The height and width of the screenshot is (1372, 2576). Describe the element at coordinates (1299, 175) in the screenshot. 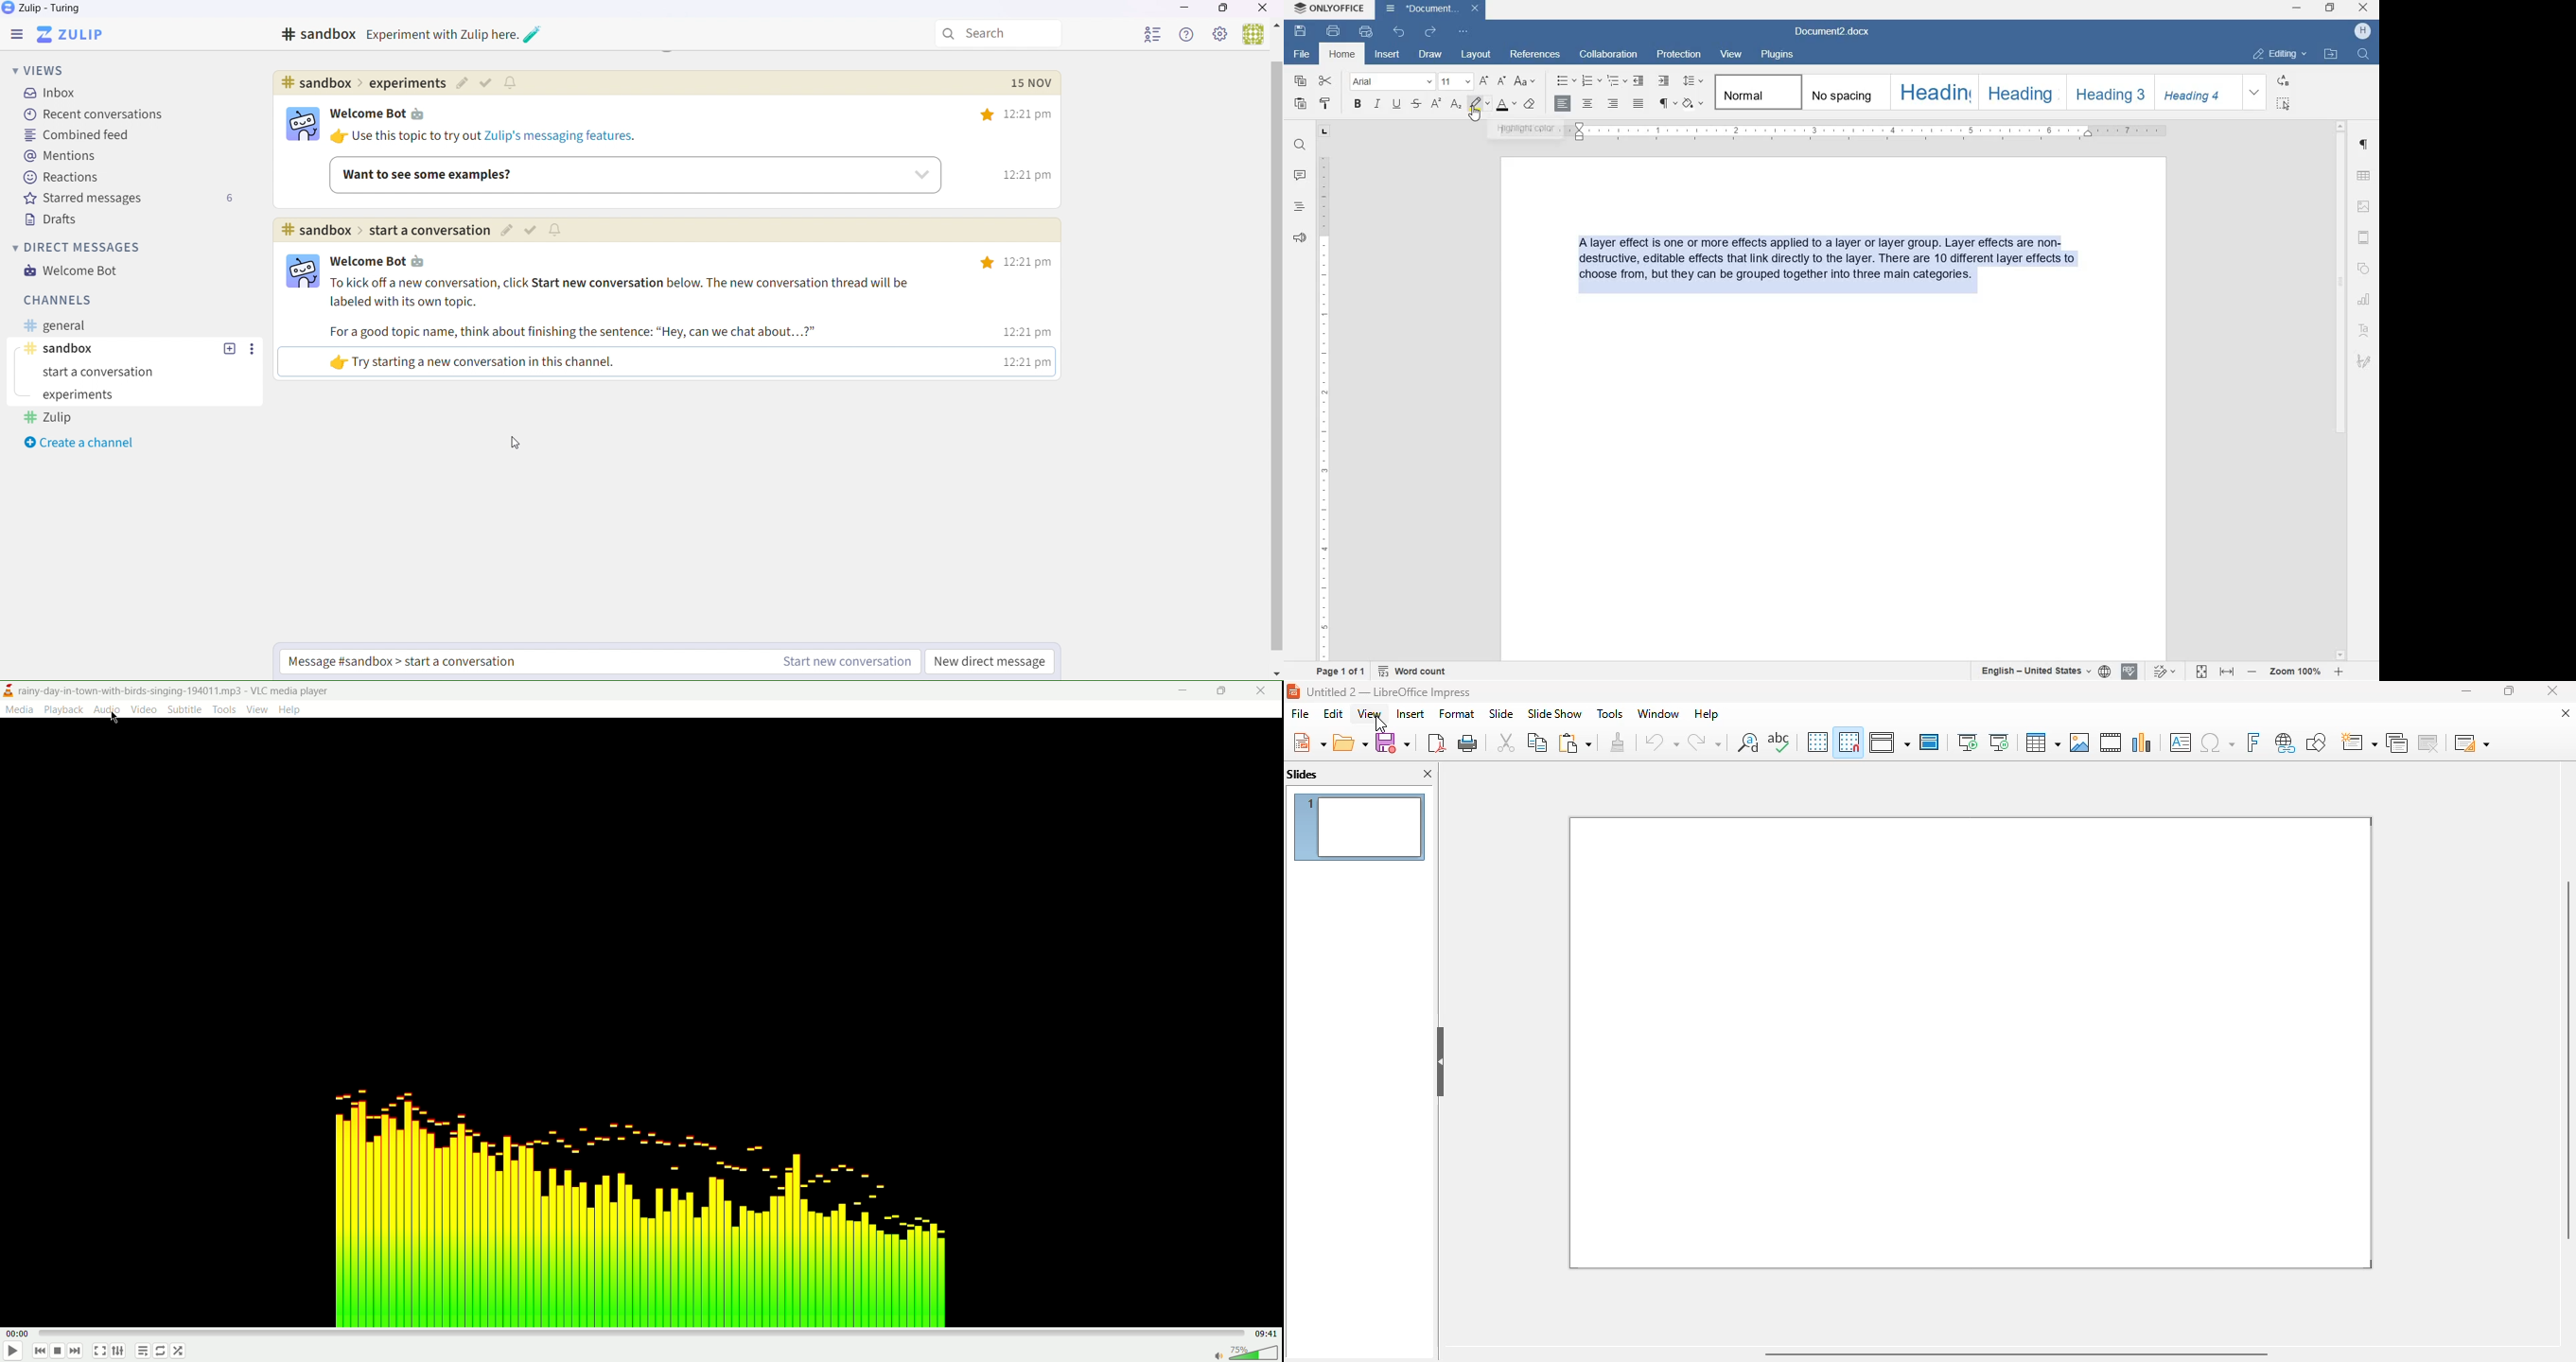

I see `COMMENTS` at that location.